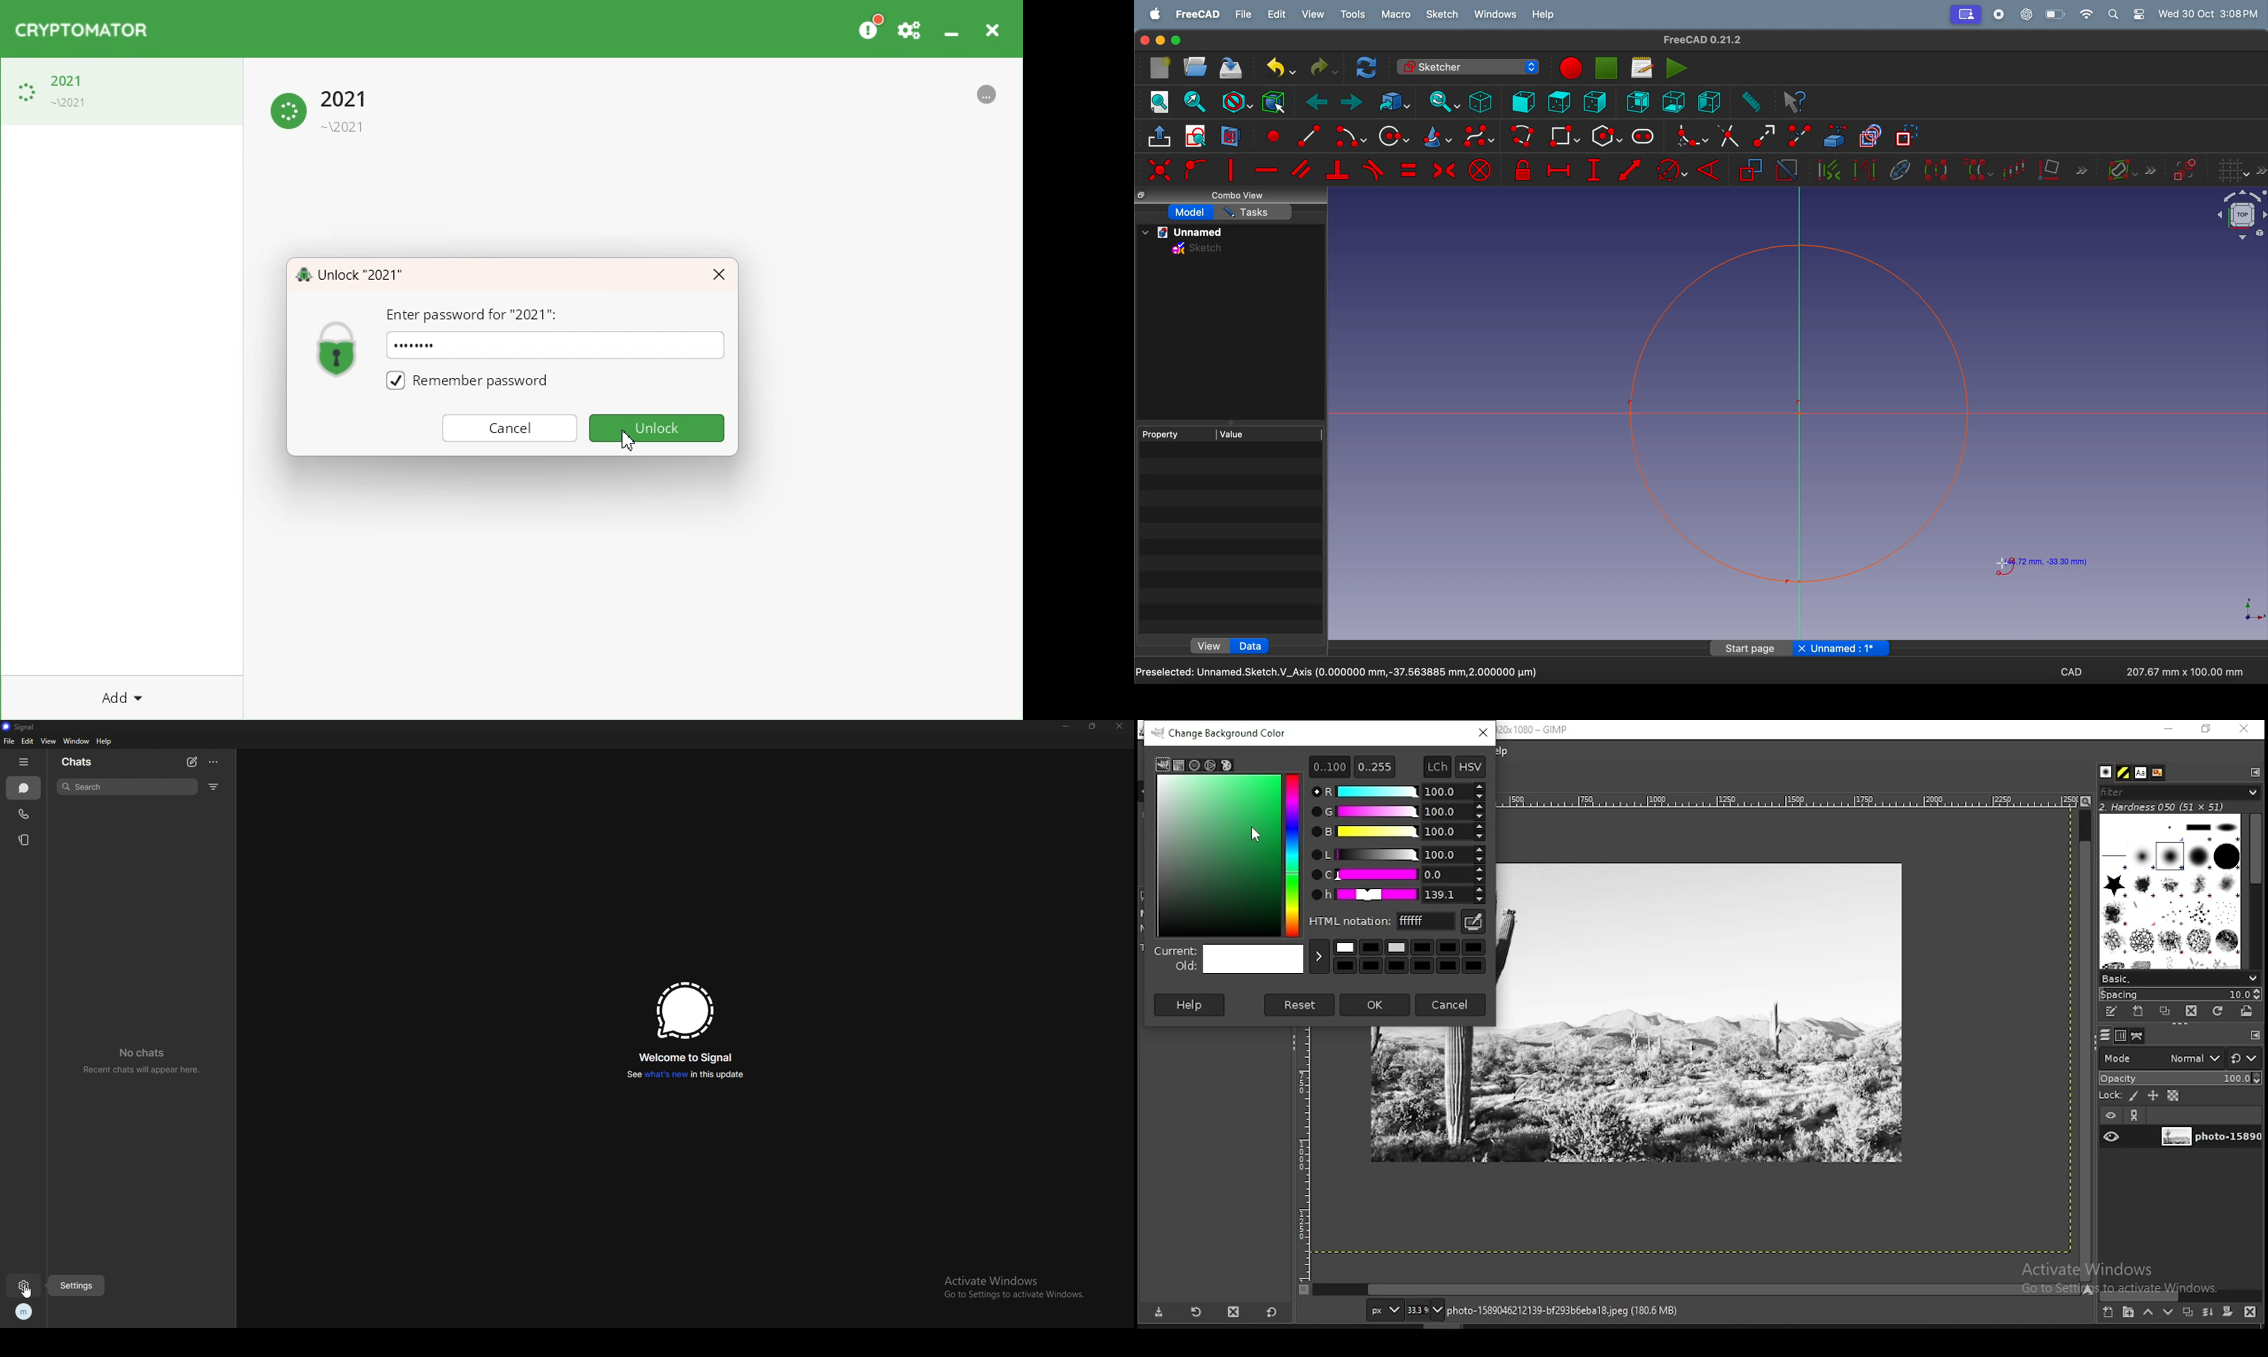 The image size is (2268, 1372). Describe the element at coordinates (1244, 15) in the screenshot. I see `file` at that location.